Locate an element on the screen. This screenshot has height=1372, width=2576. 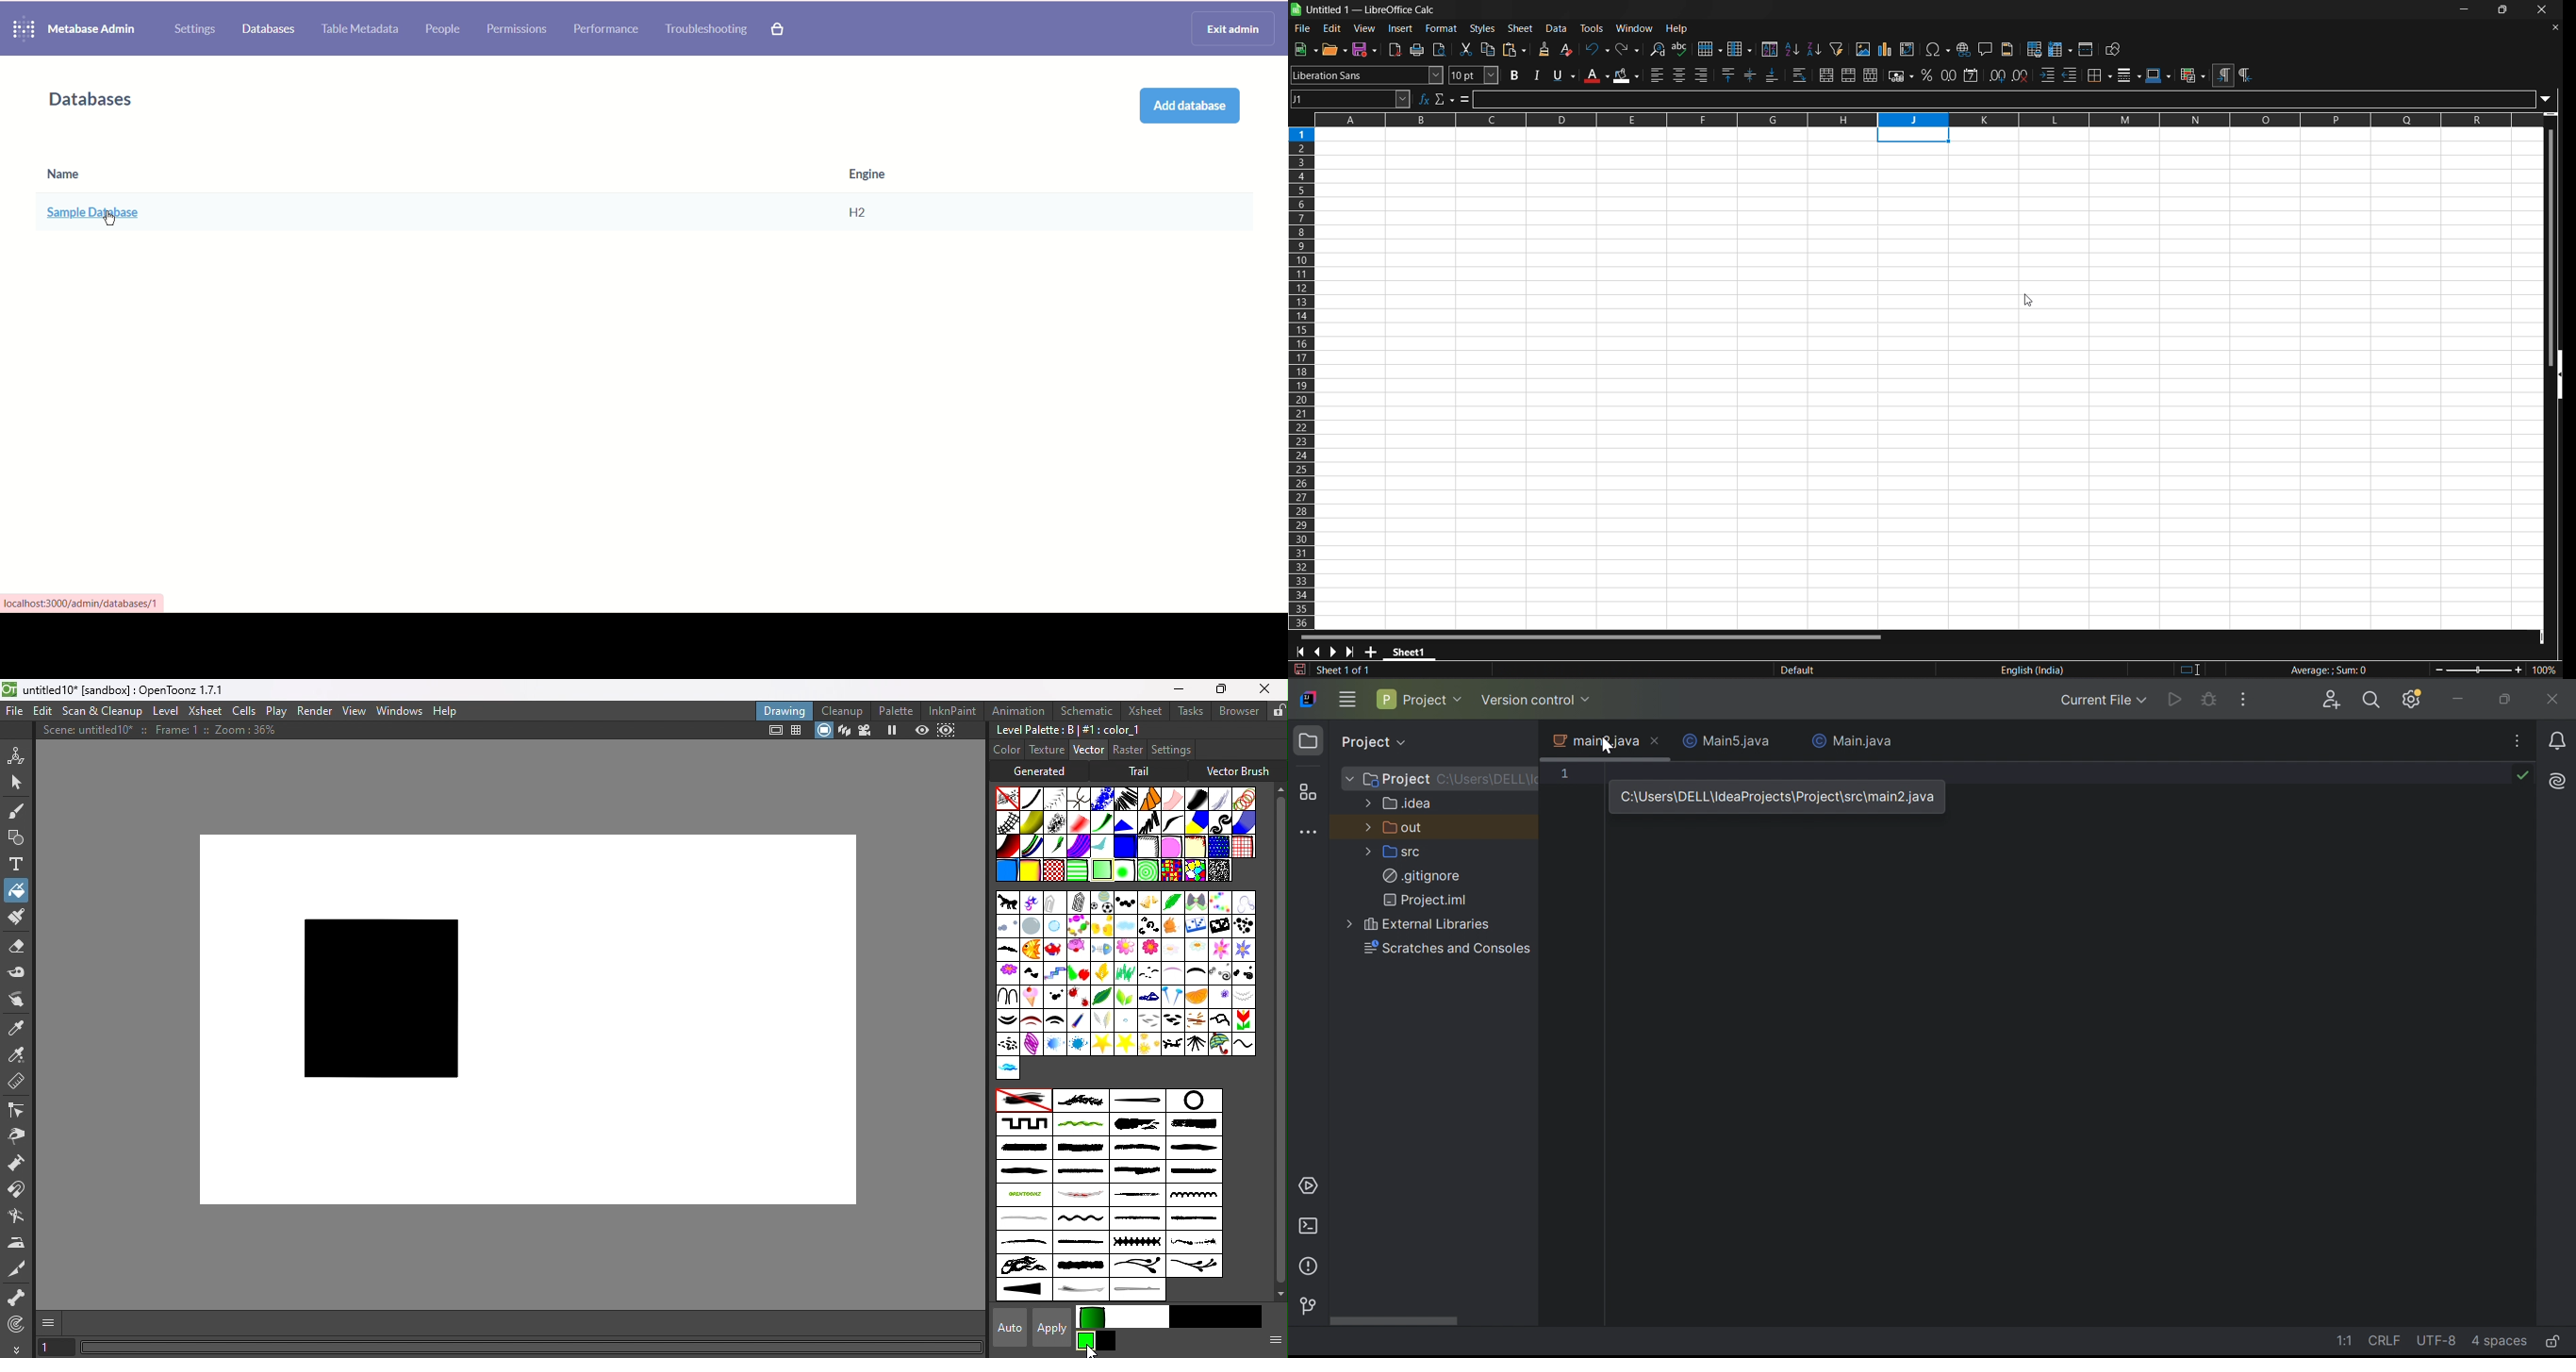
edit is located at coordinates (1331, 27).